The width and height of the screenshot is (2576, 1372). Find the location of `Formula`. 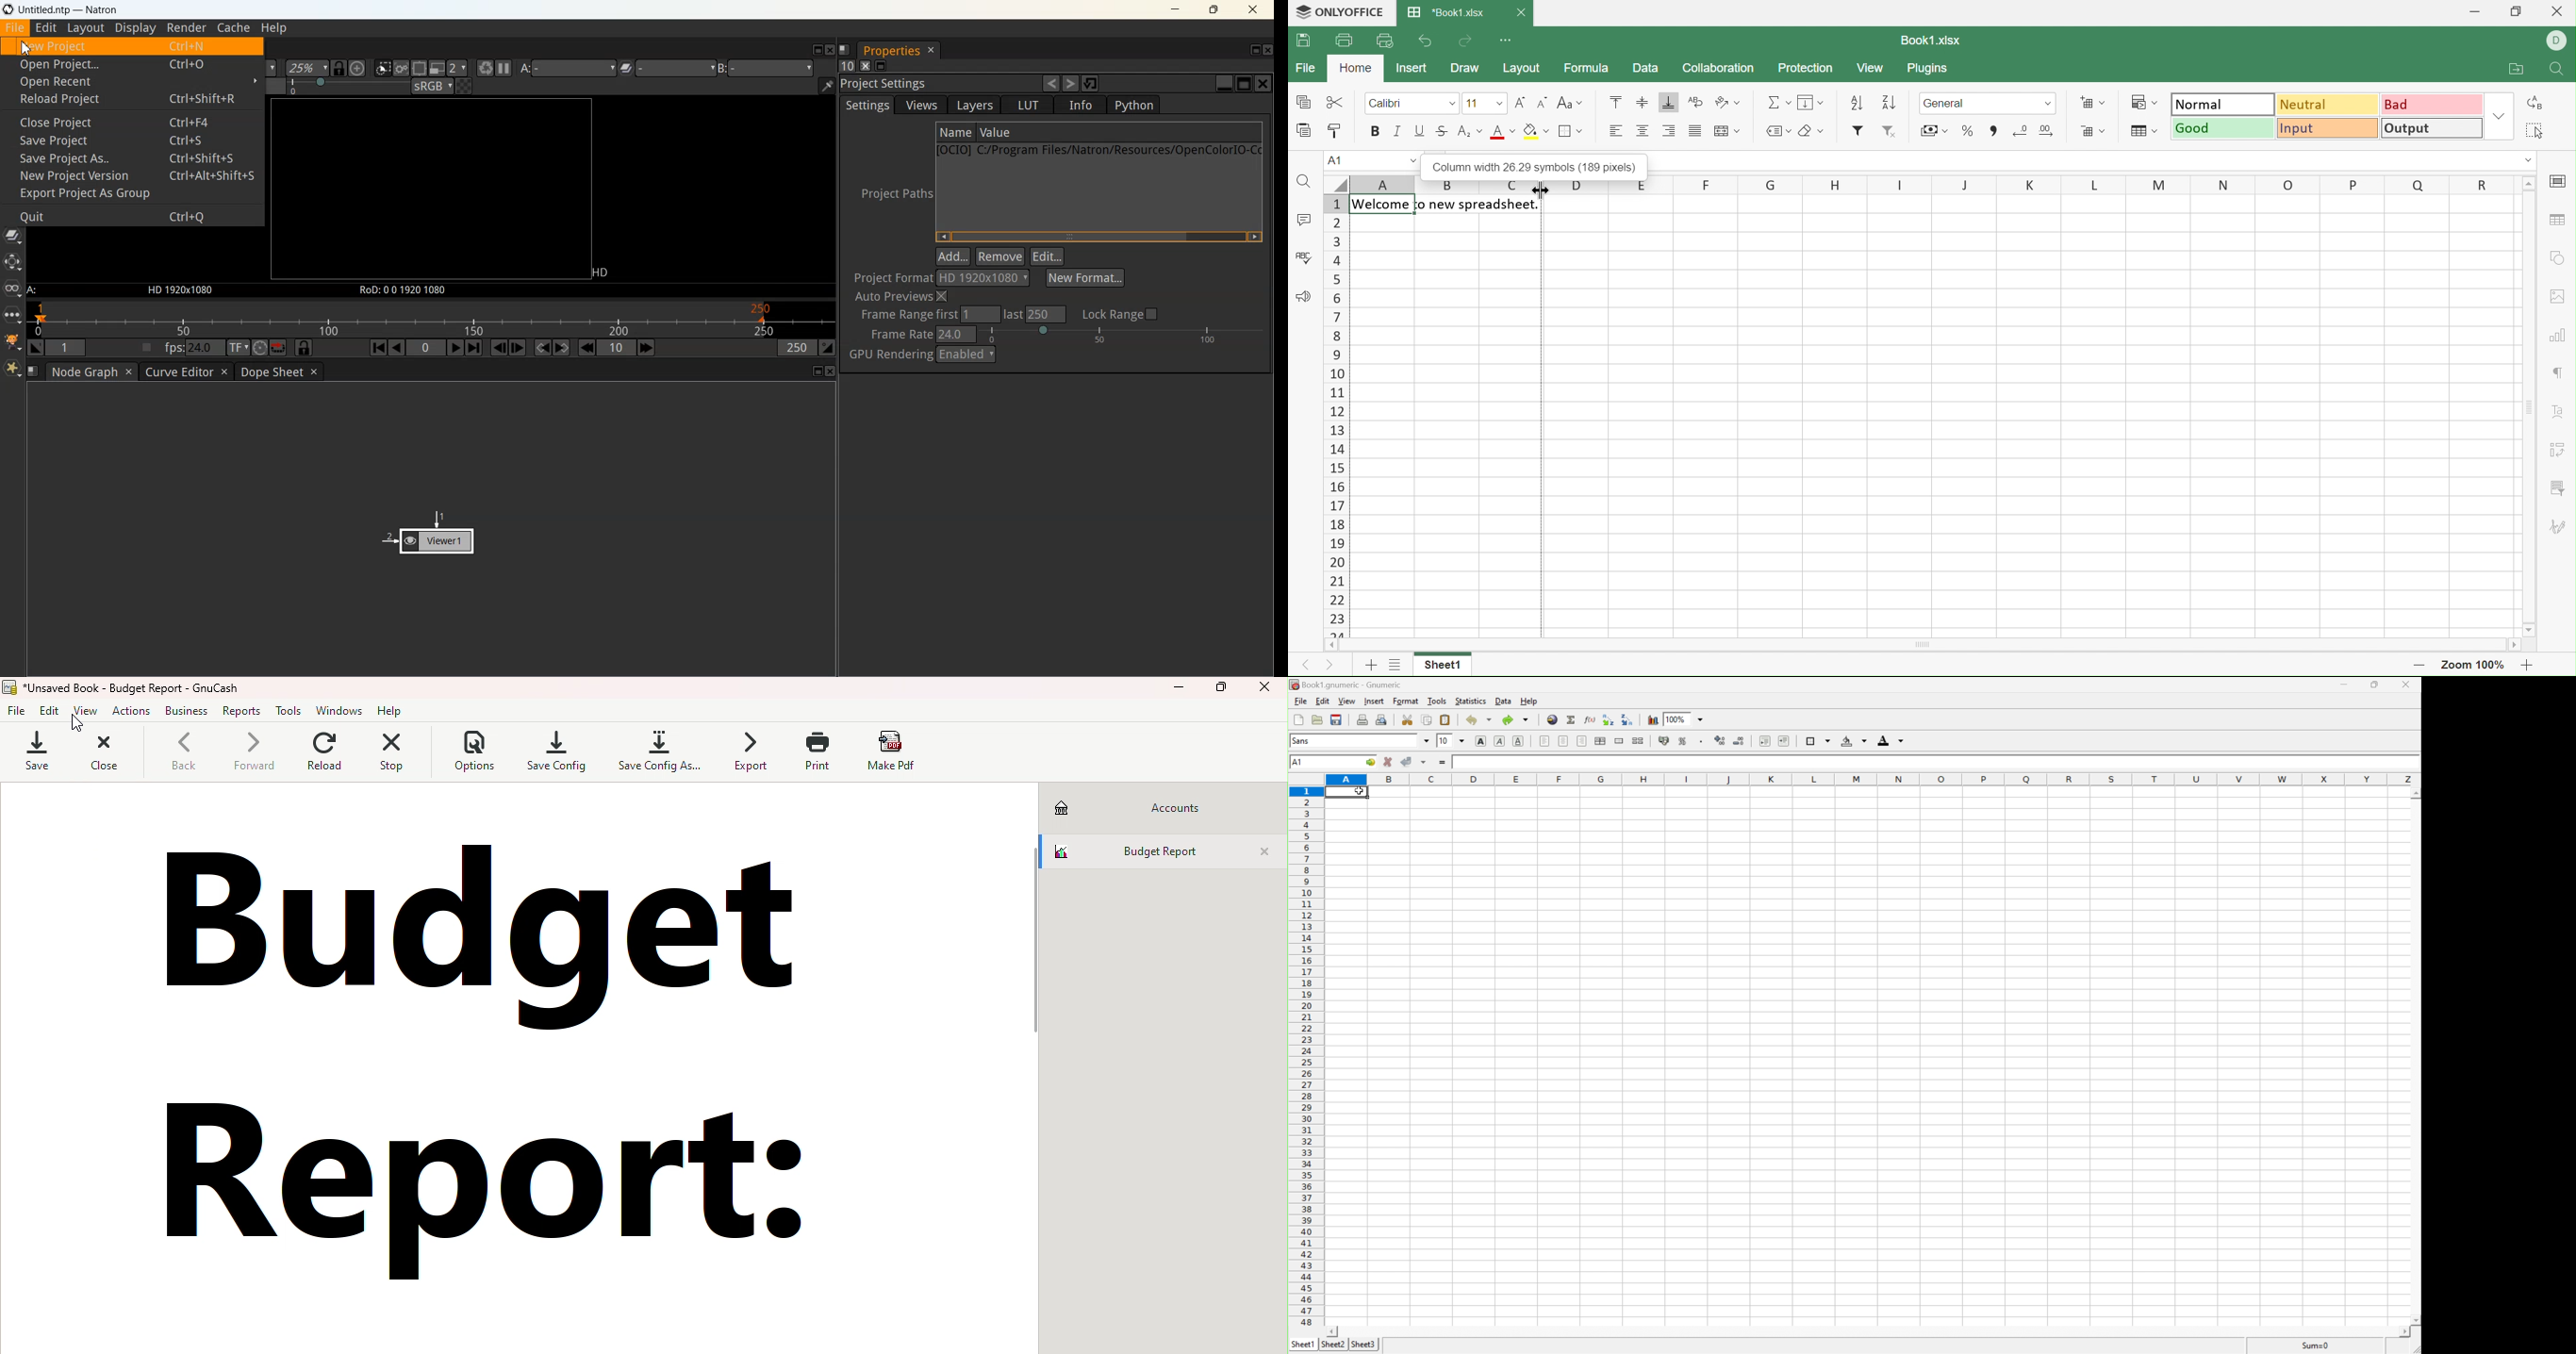

Formula is located at coordinates (1586, 69).